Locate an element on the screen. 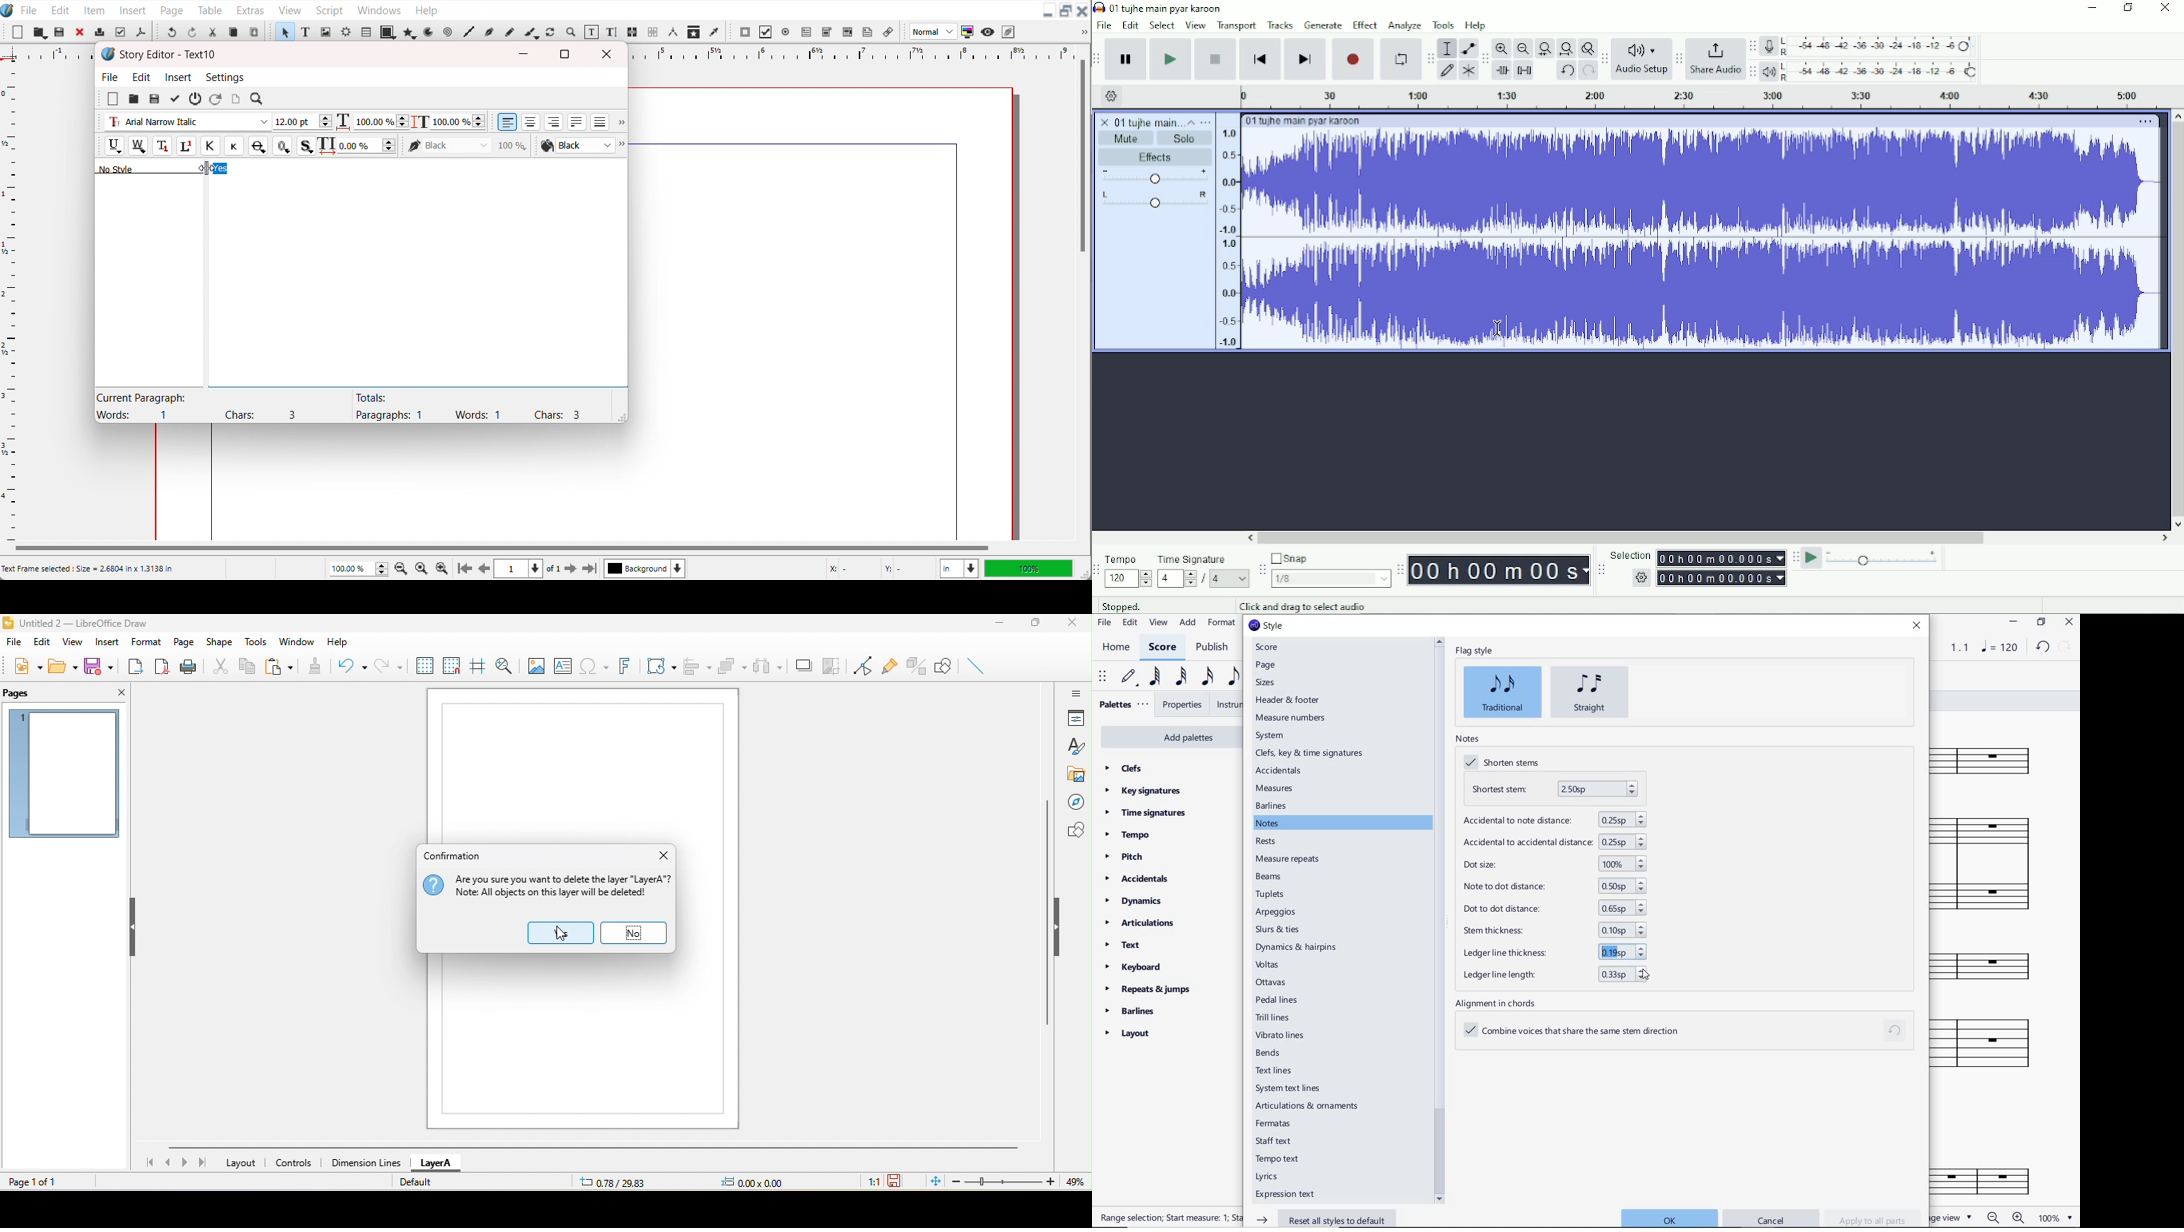 The height and width of the screenshot is (1232, 2184). layout is located at coordinates (245, 1165).